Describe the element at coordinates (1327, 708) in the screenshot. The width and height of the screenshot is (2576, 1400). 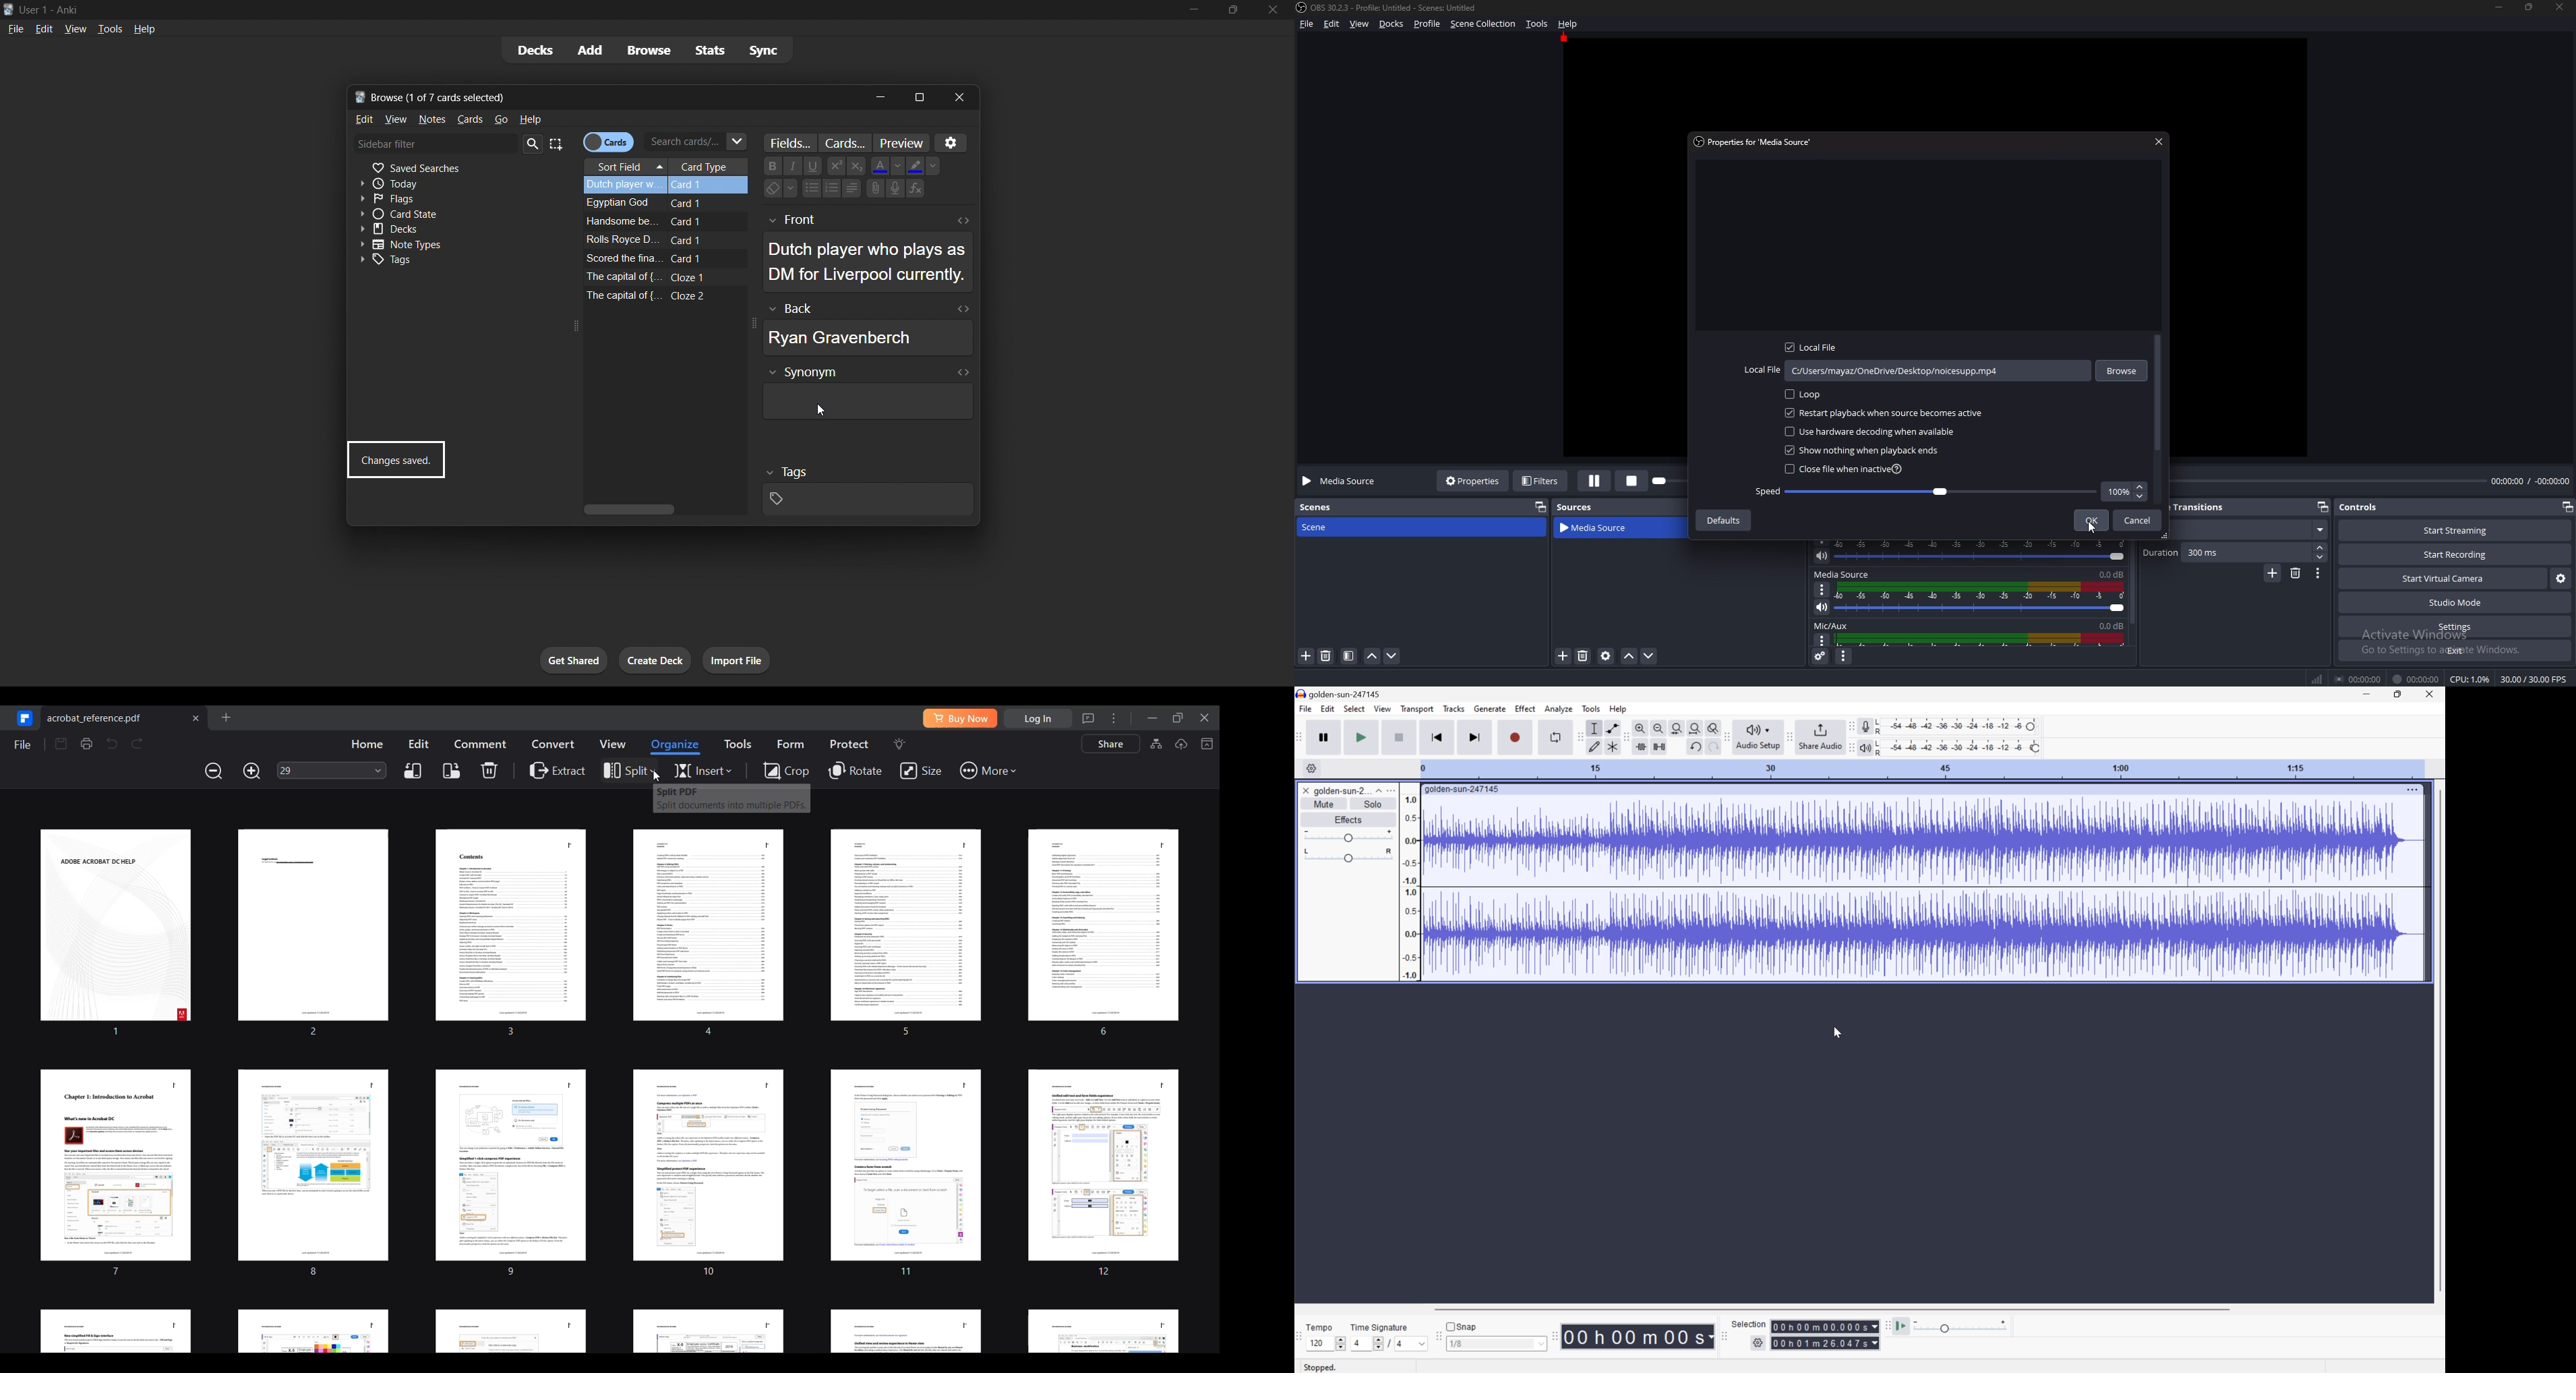
I see `Edit` at that location.